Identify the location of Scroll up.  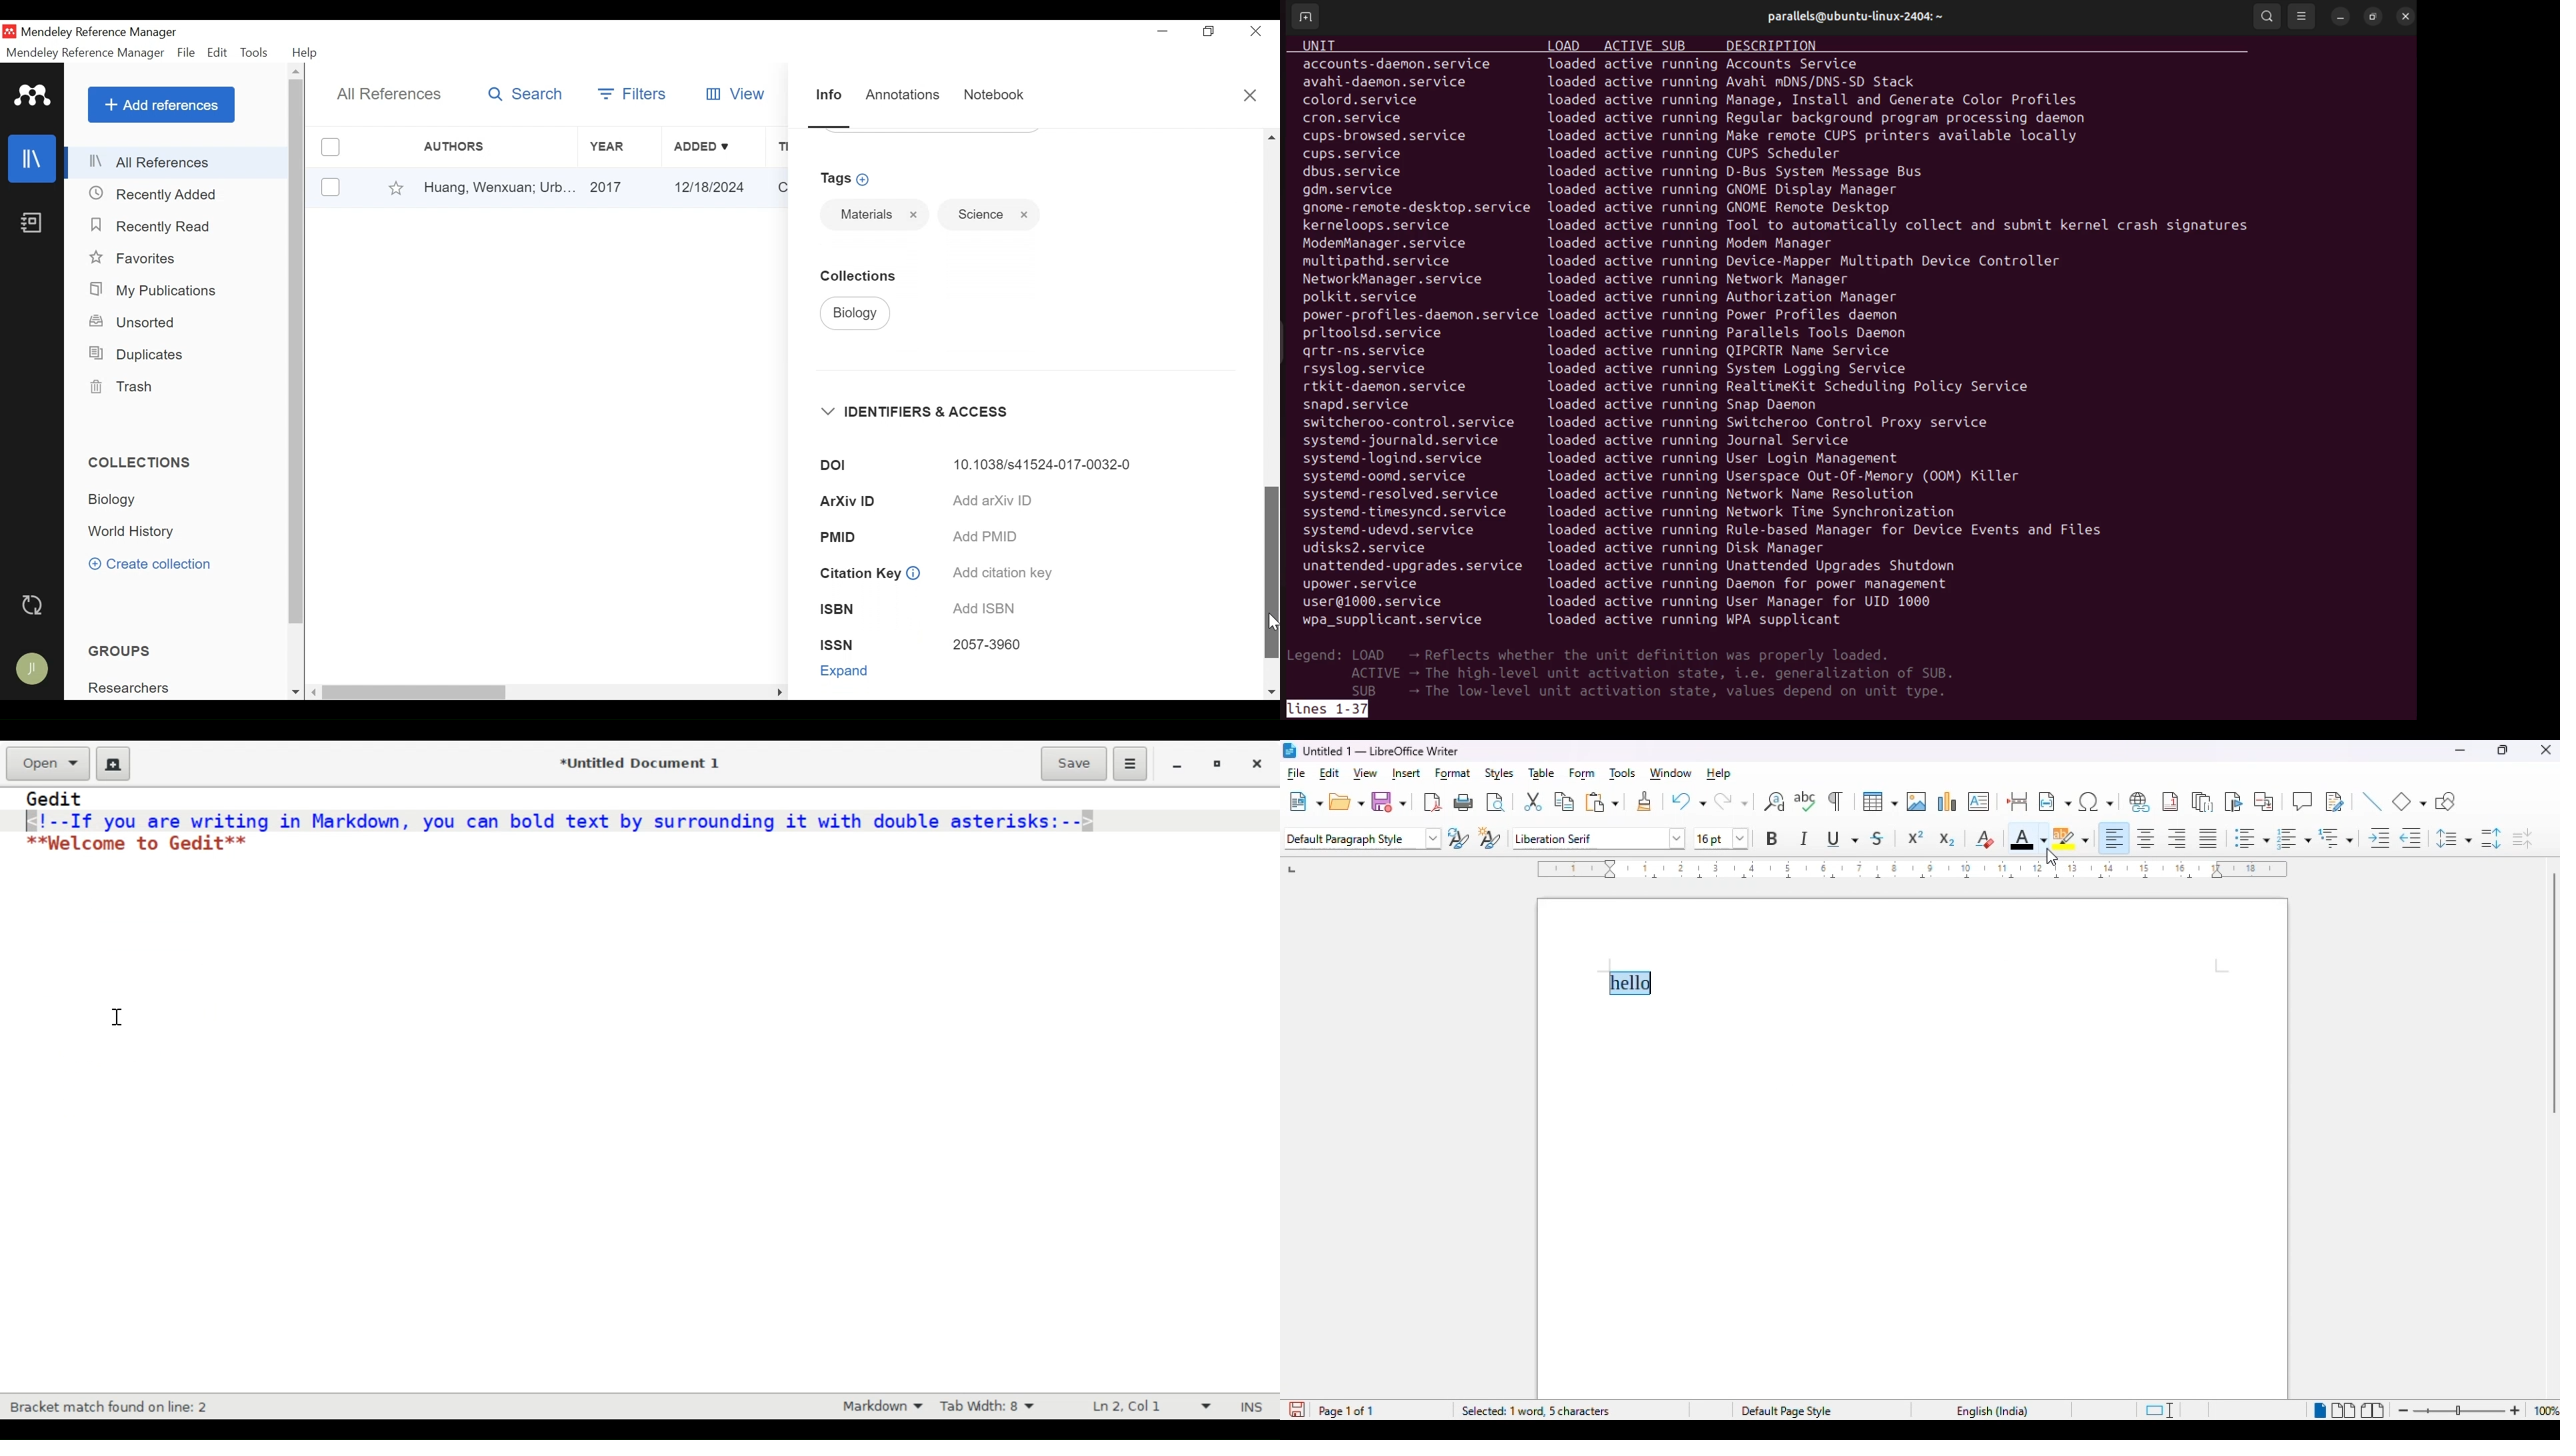
(297, 72).